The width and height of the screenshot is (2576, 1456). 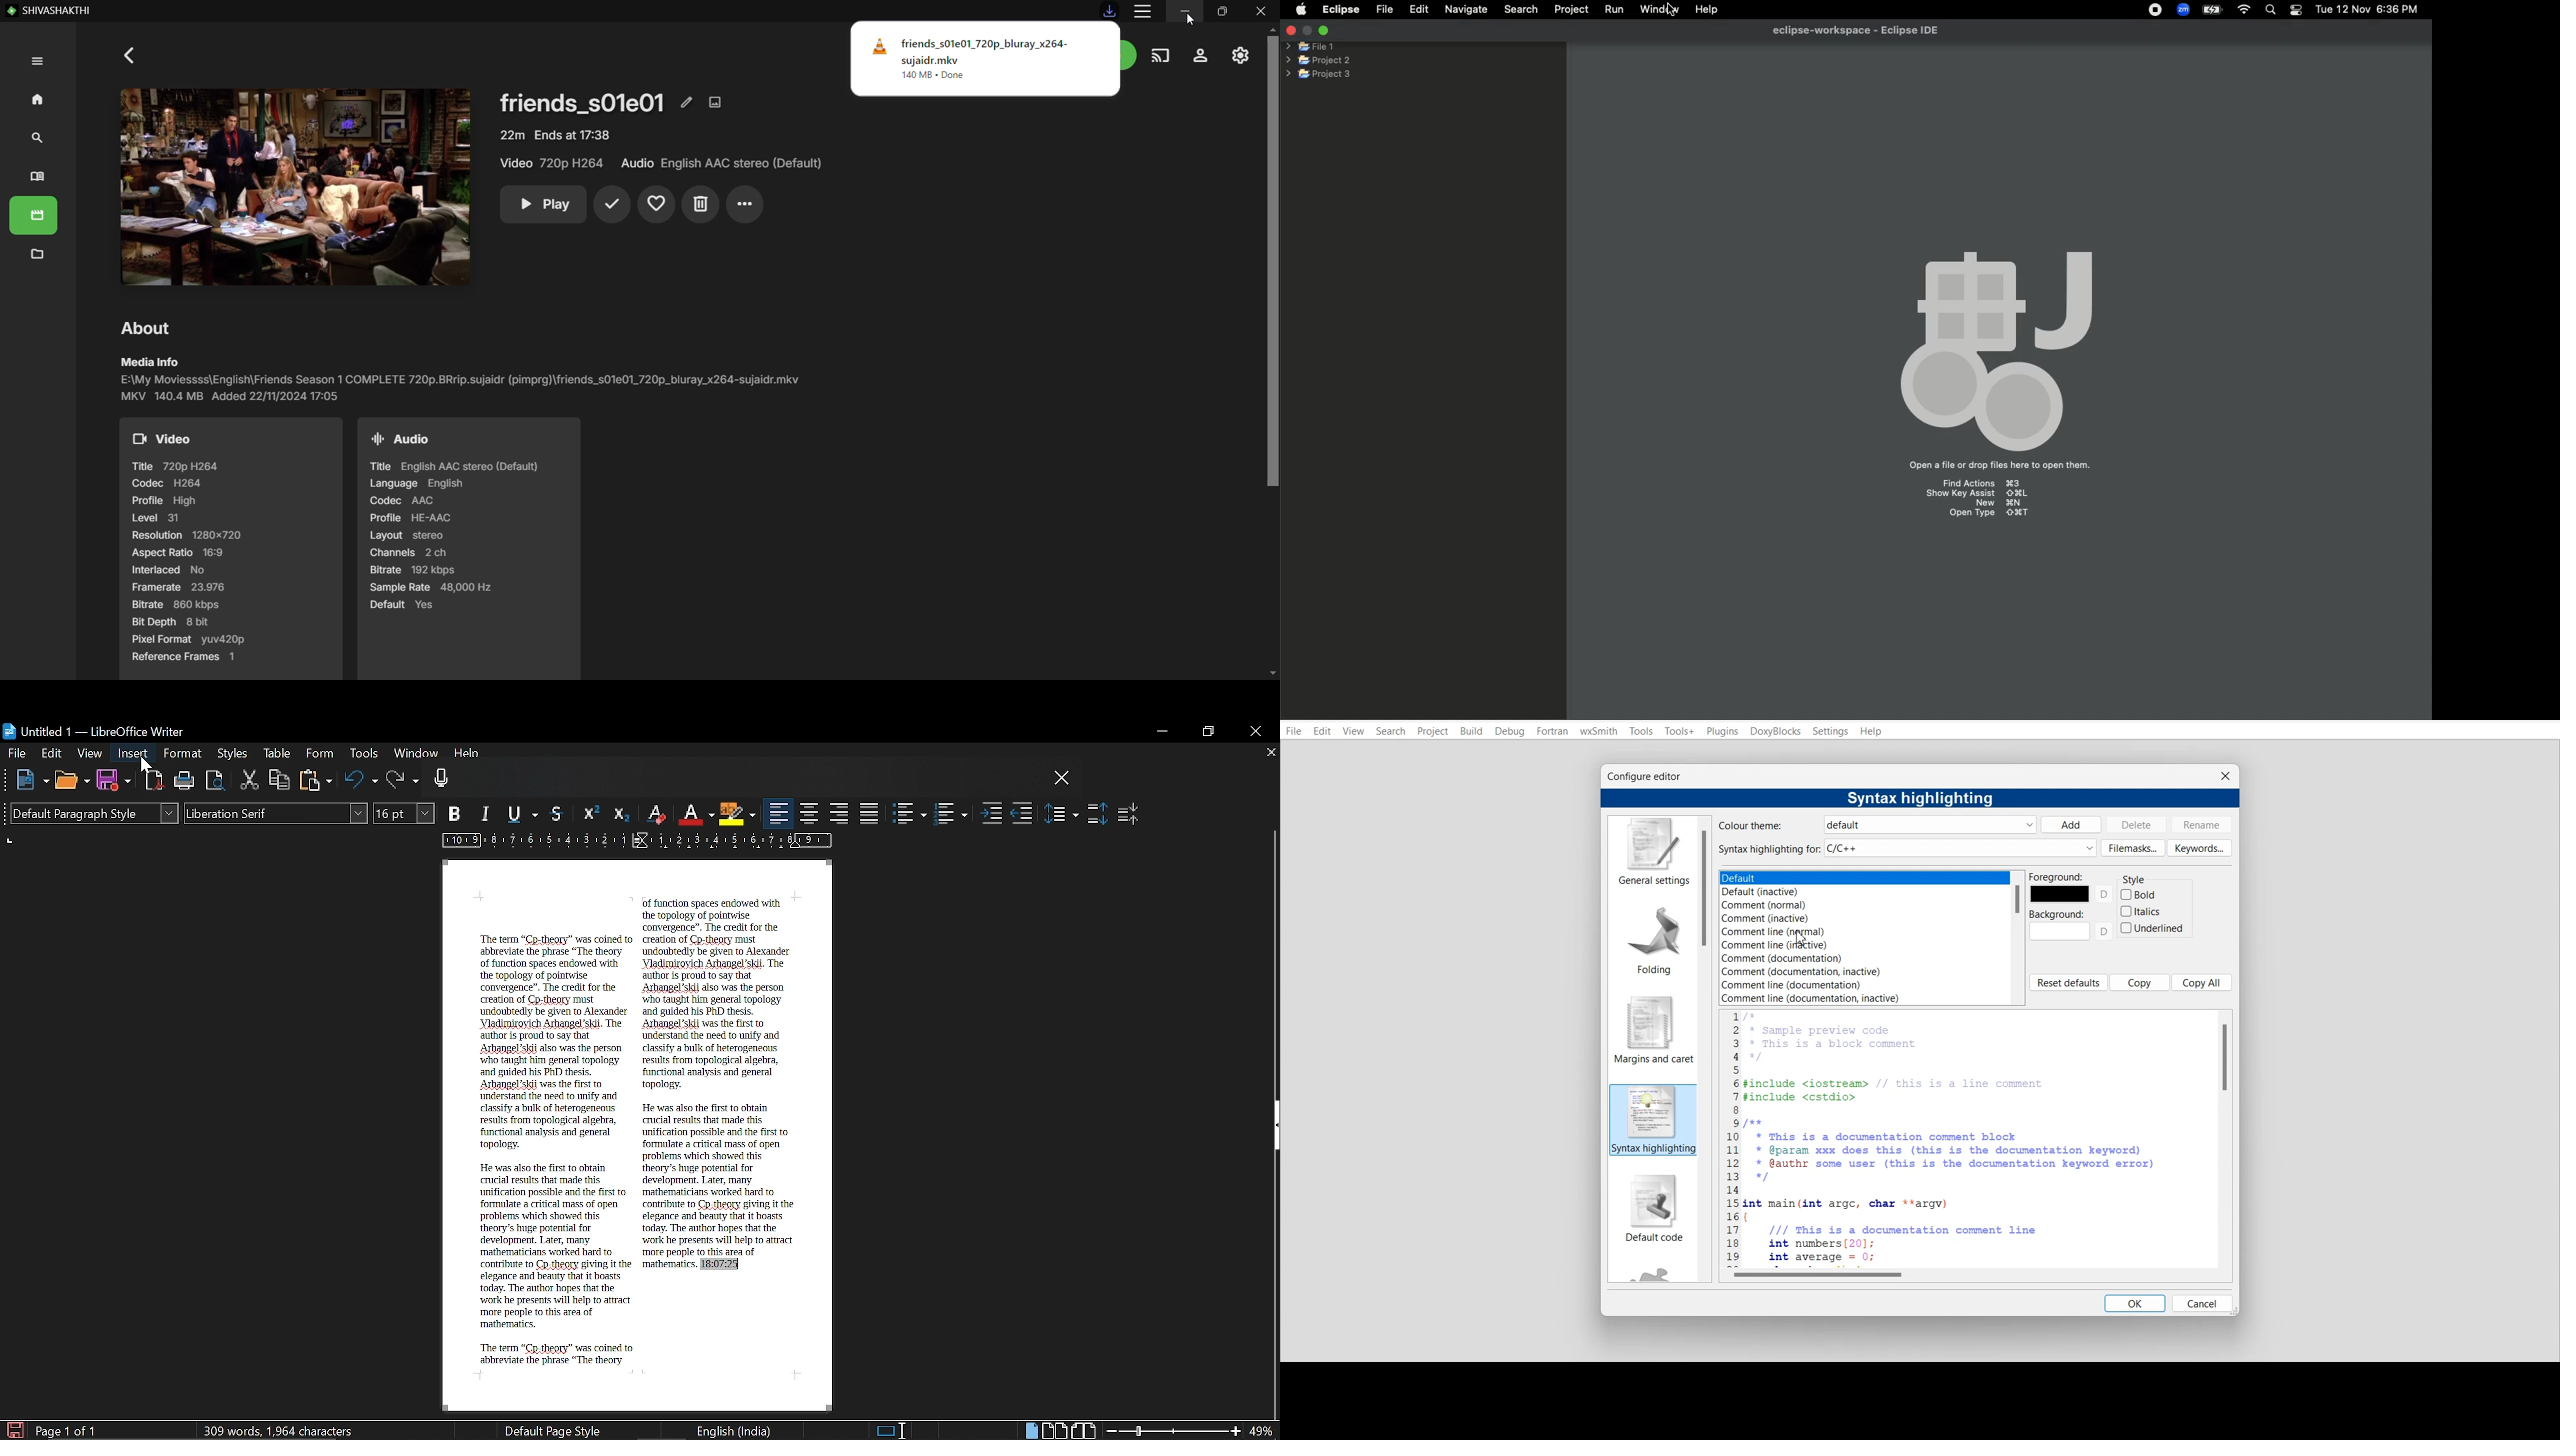 What do you see at coordinates (1322, 731) in the screenshot?
I see `Edit` at bounding box center [1322, 731].